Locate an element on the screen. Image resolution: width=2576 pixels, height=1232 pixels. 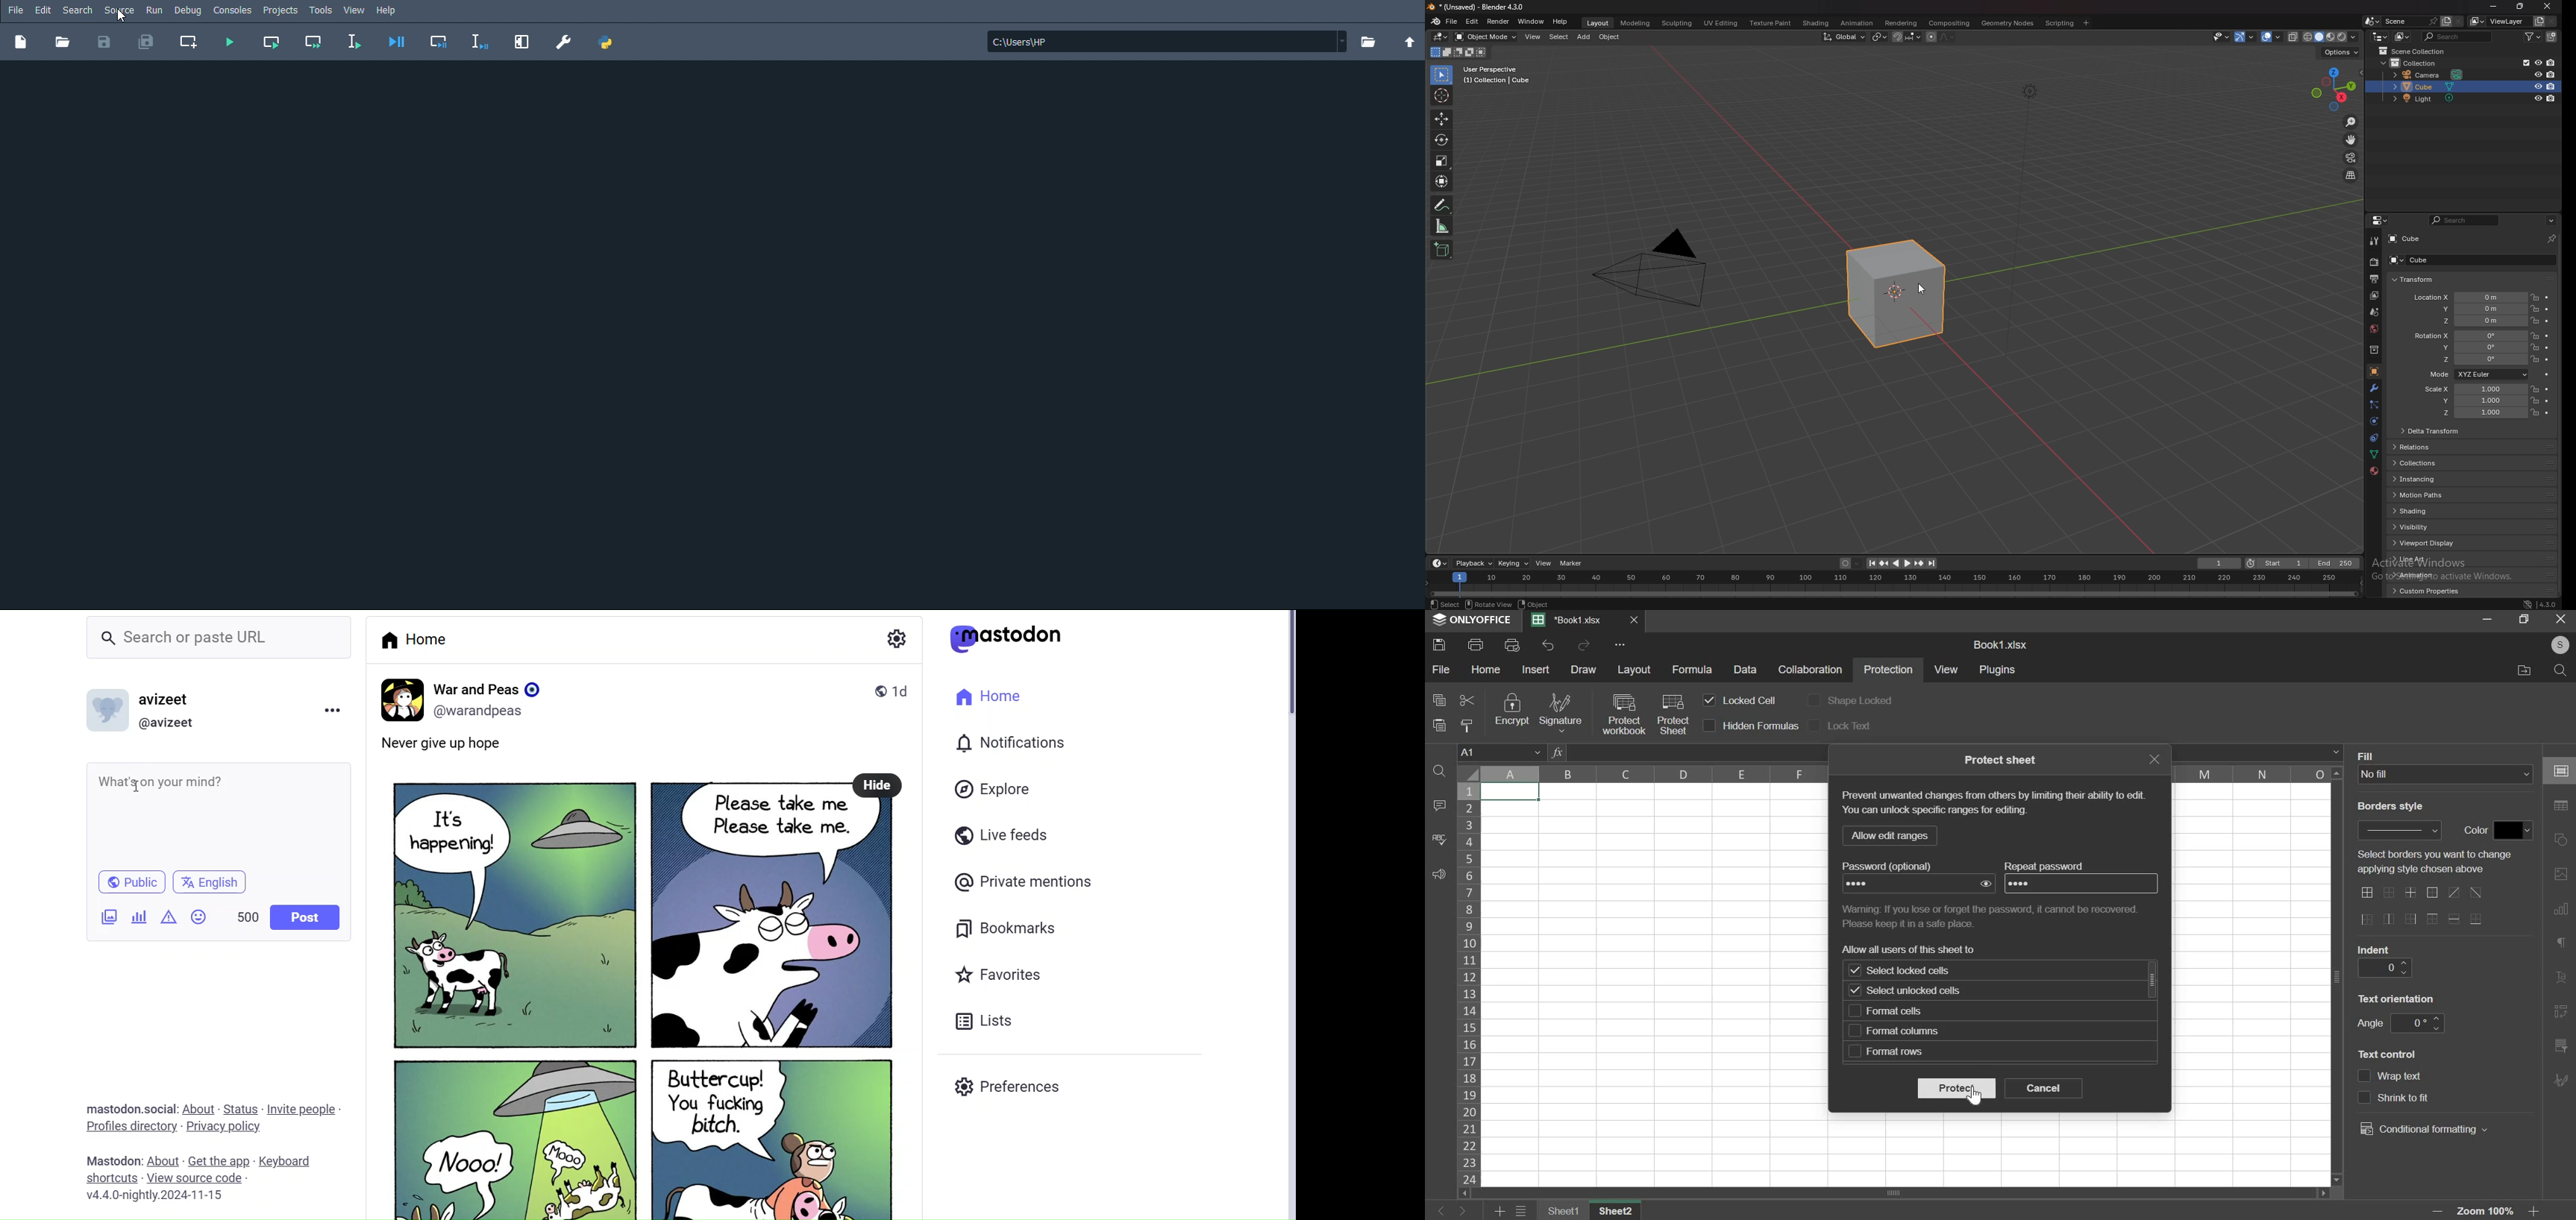
keyboard is located at coordinates (290, 1161).